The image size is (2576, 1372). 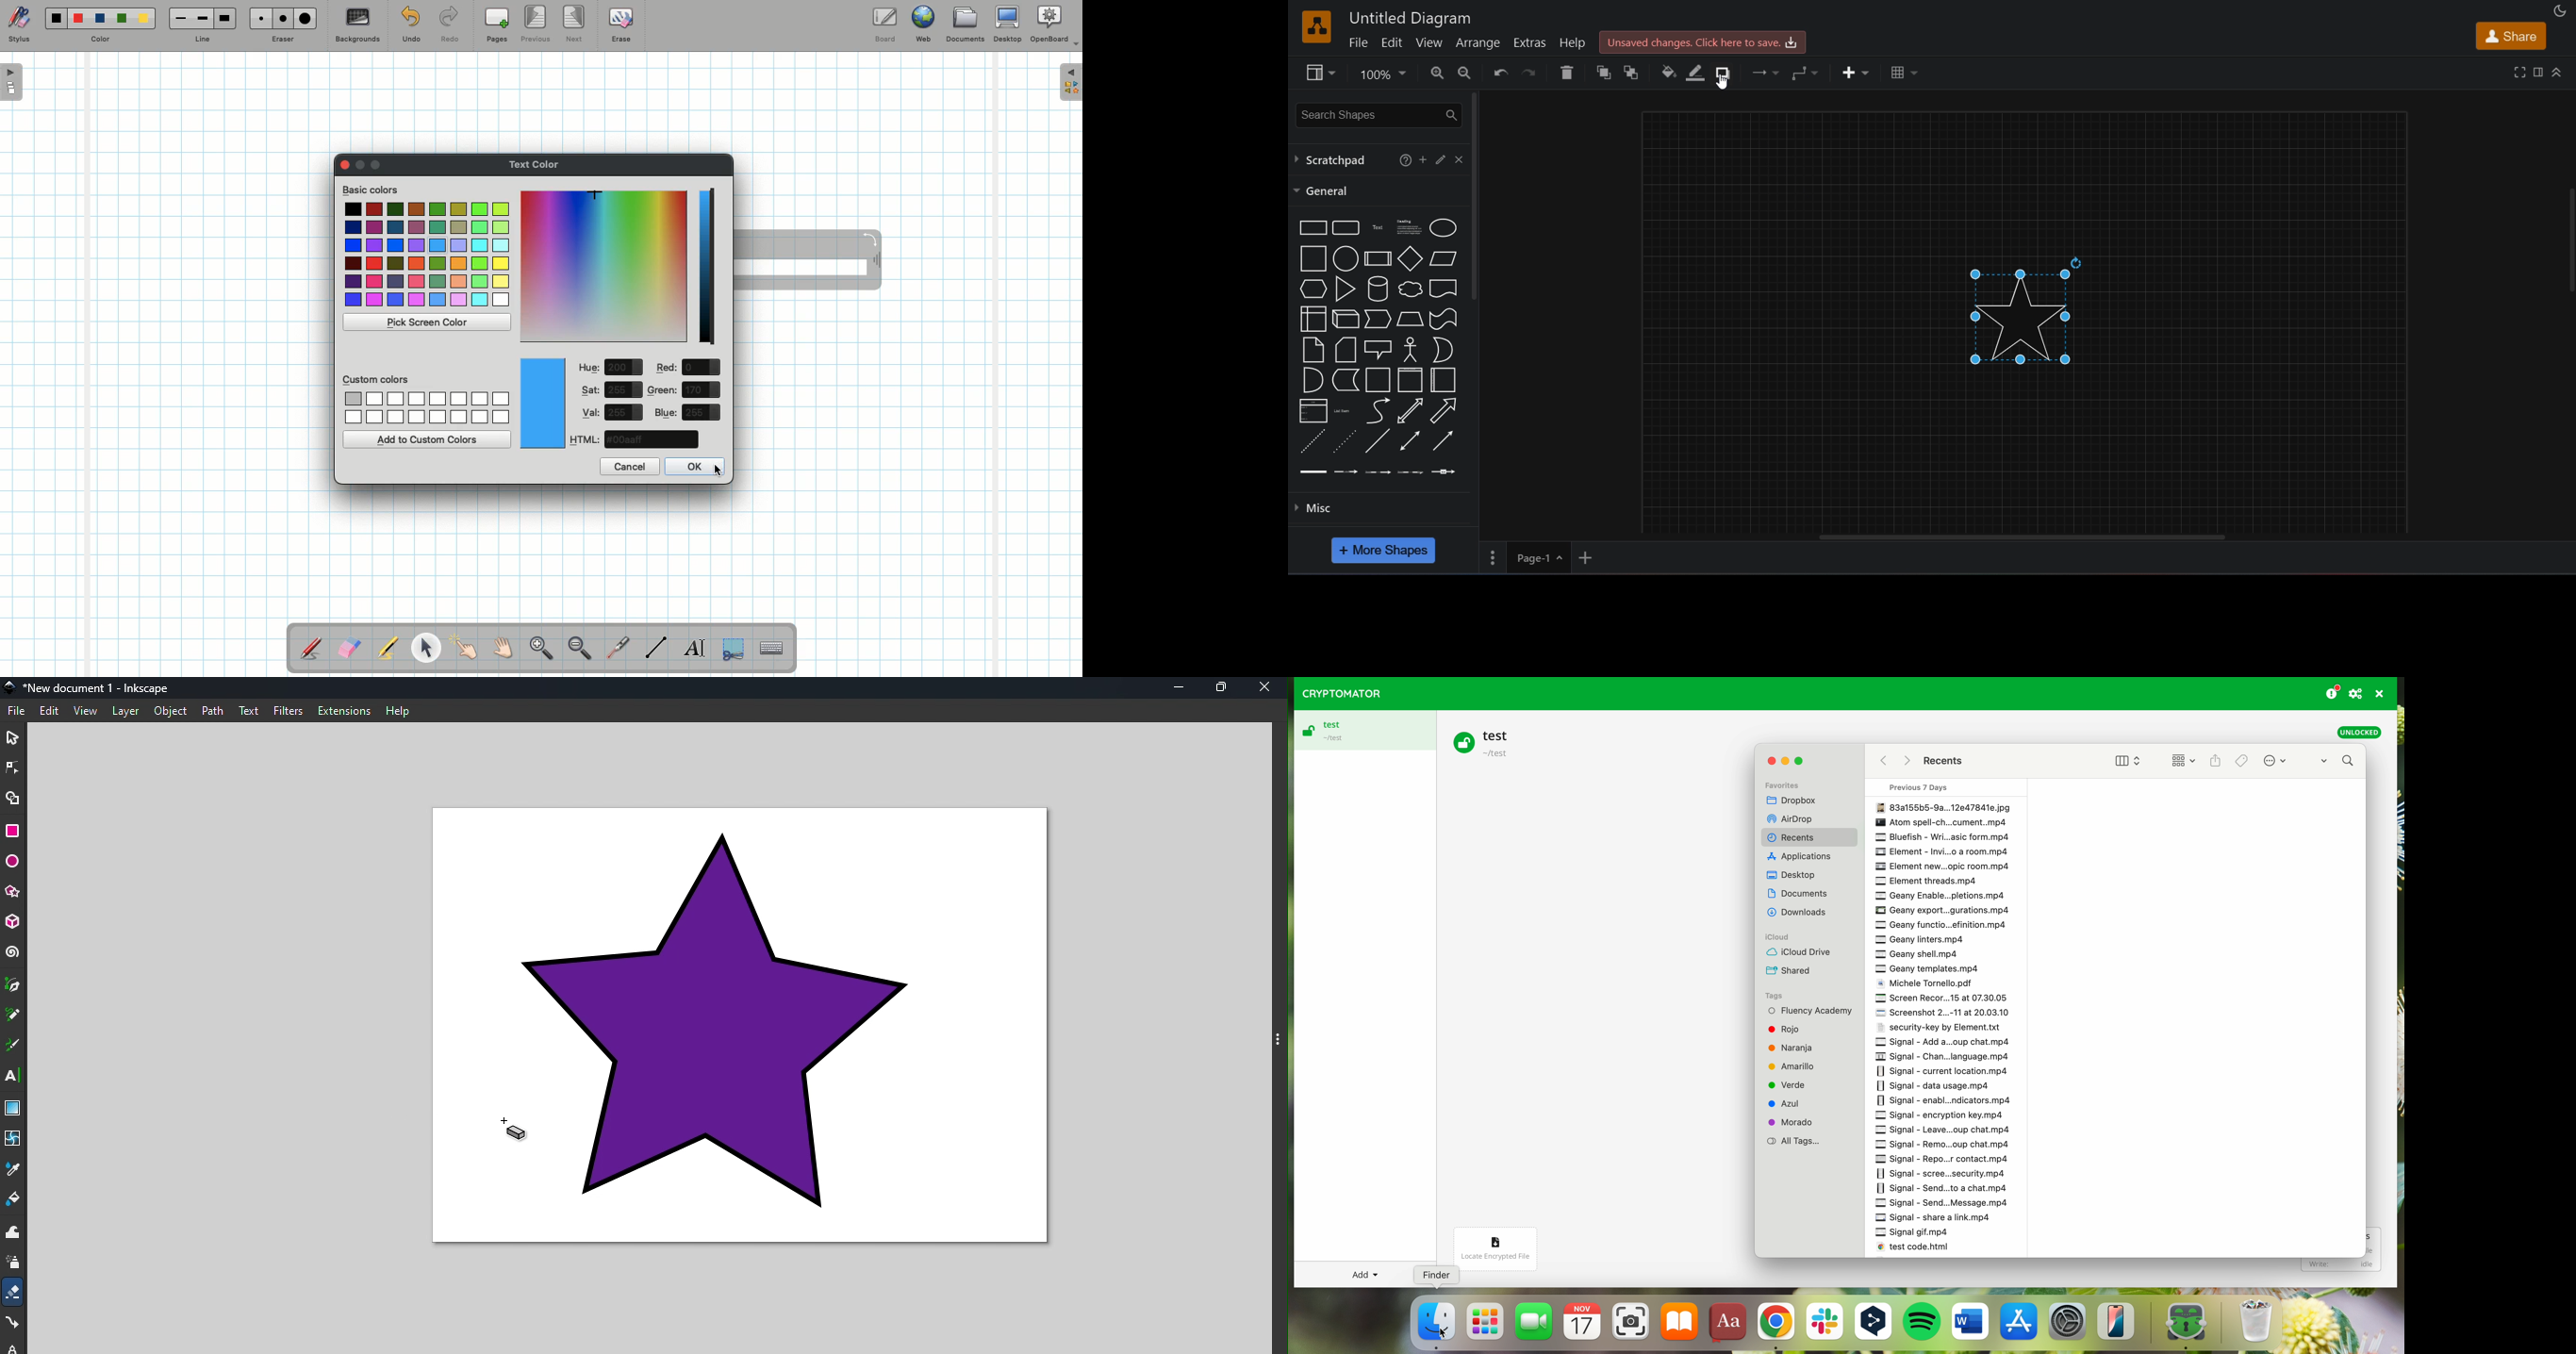 I want to click on Geany interest, so click(x=1924, y=940).